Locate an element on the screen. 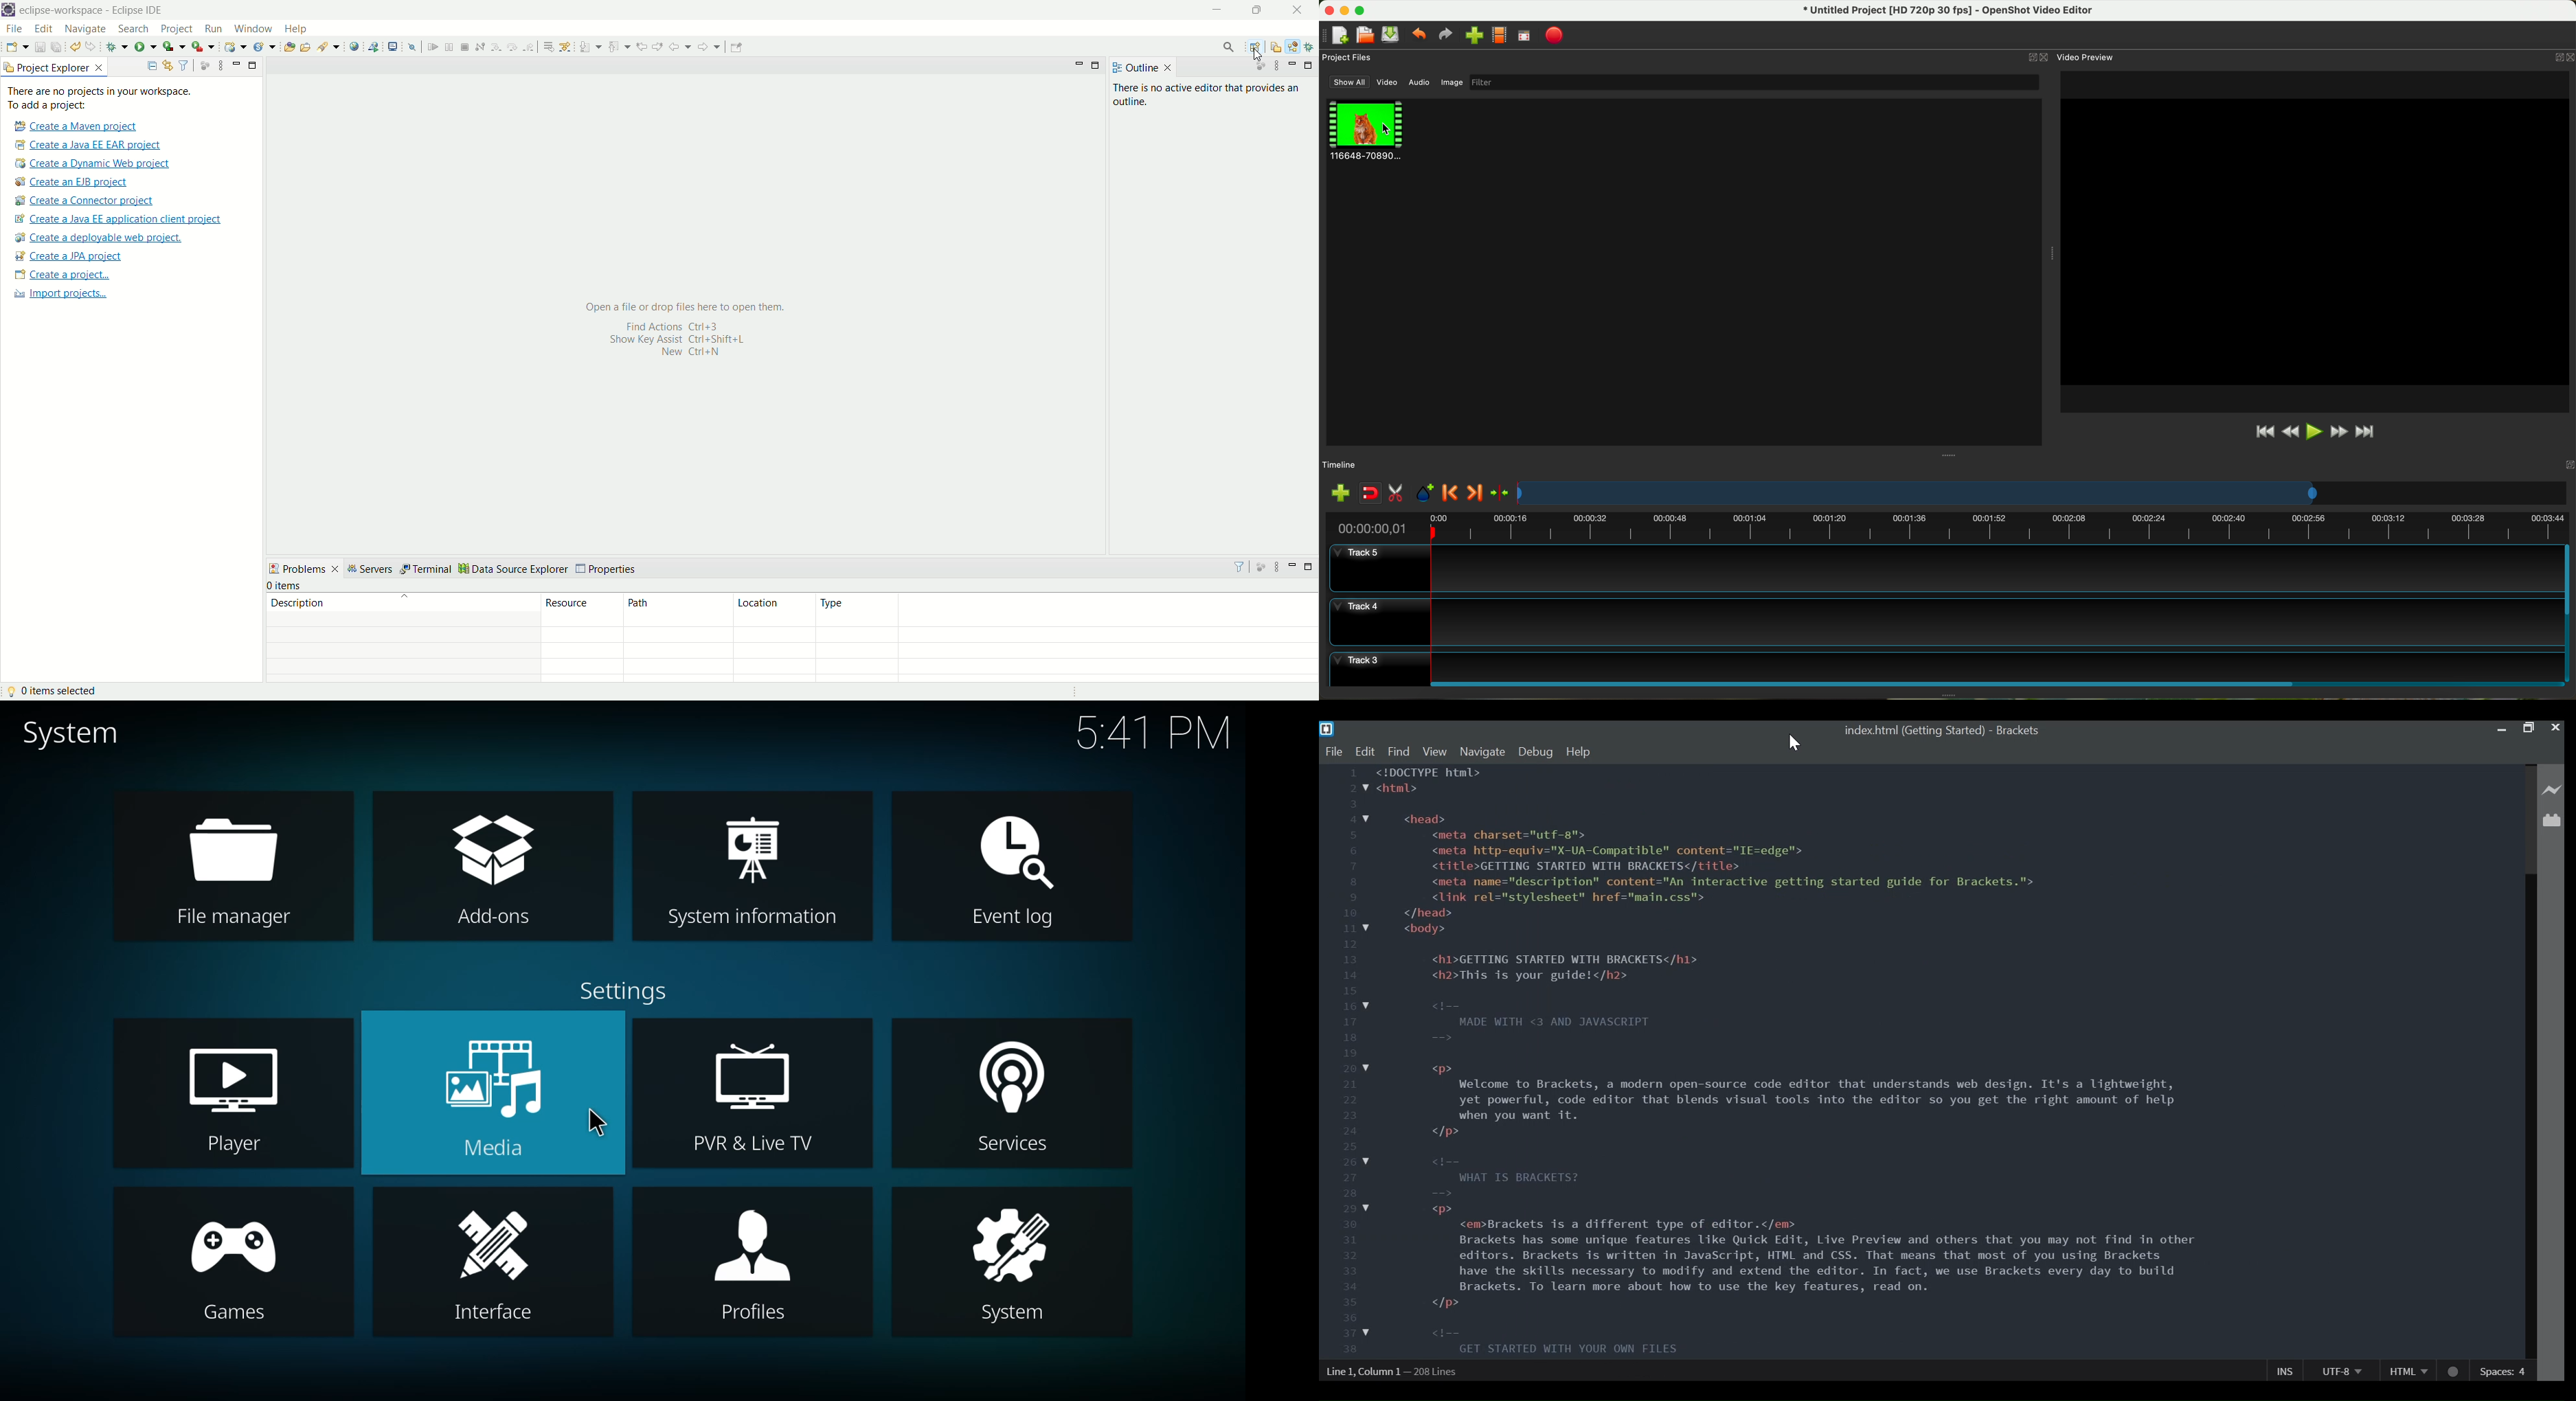 Image resolution: width=2576 pixels, height=1428 pixels. Help is located at coordinates (1578, 752).